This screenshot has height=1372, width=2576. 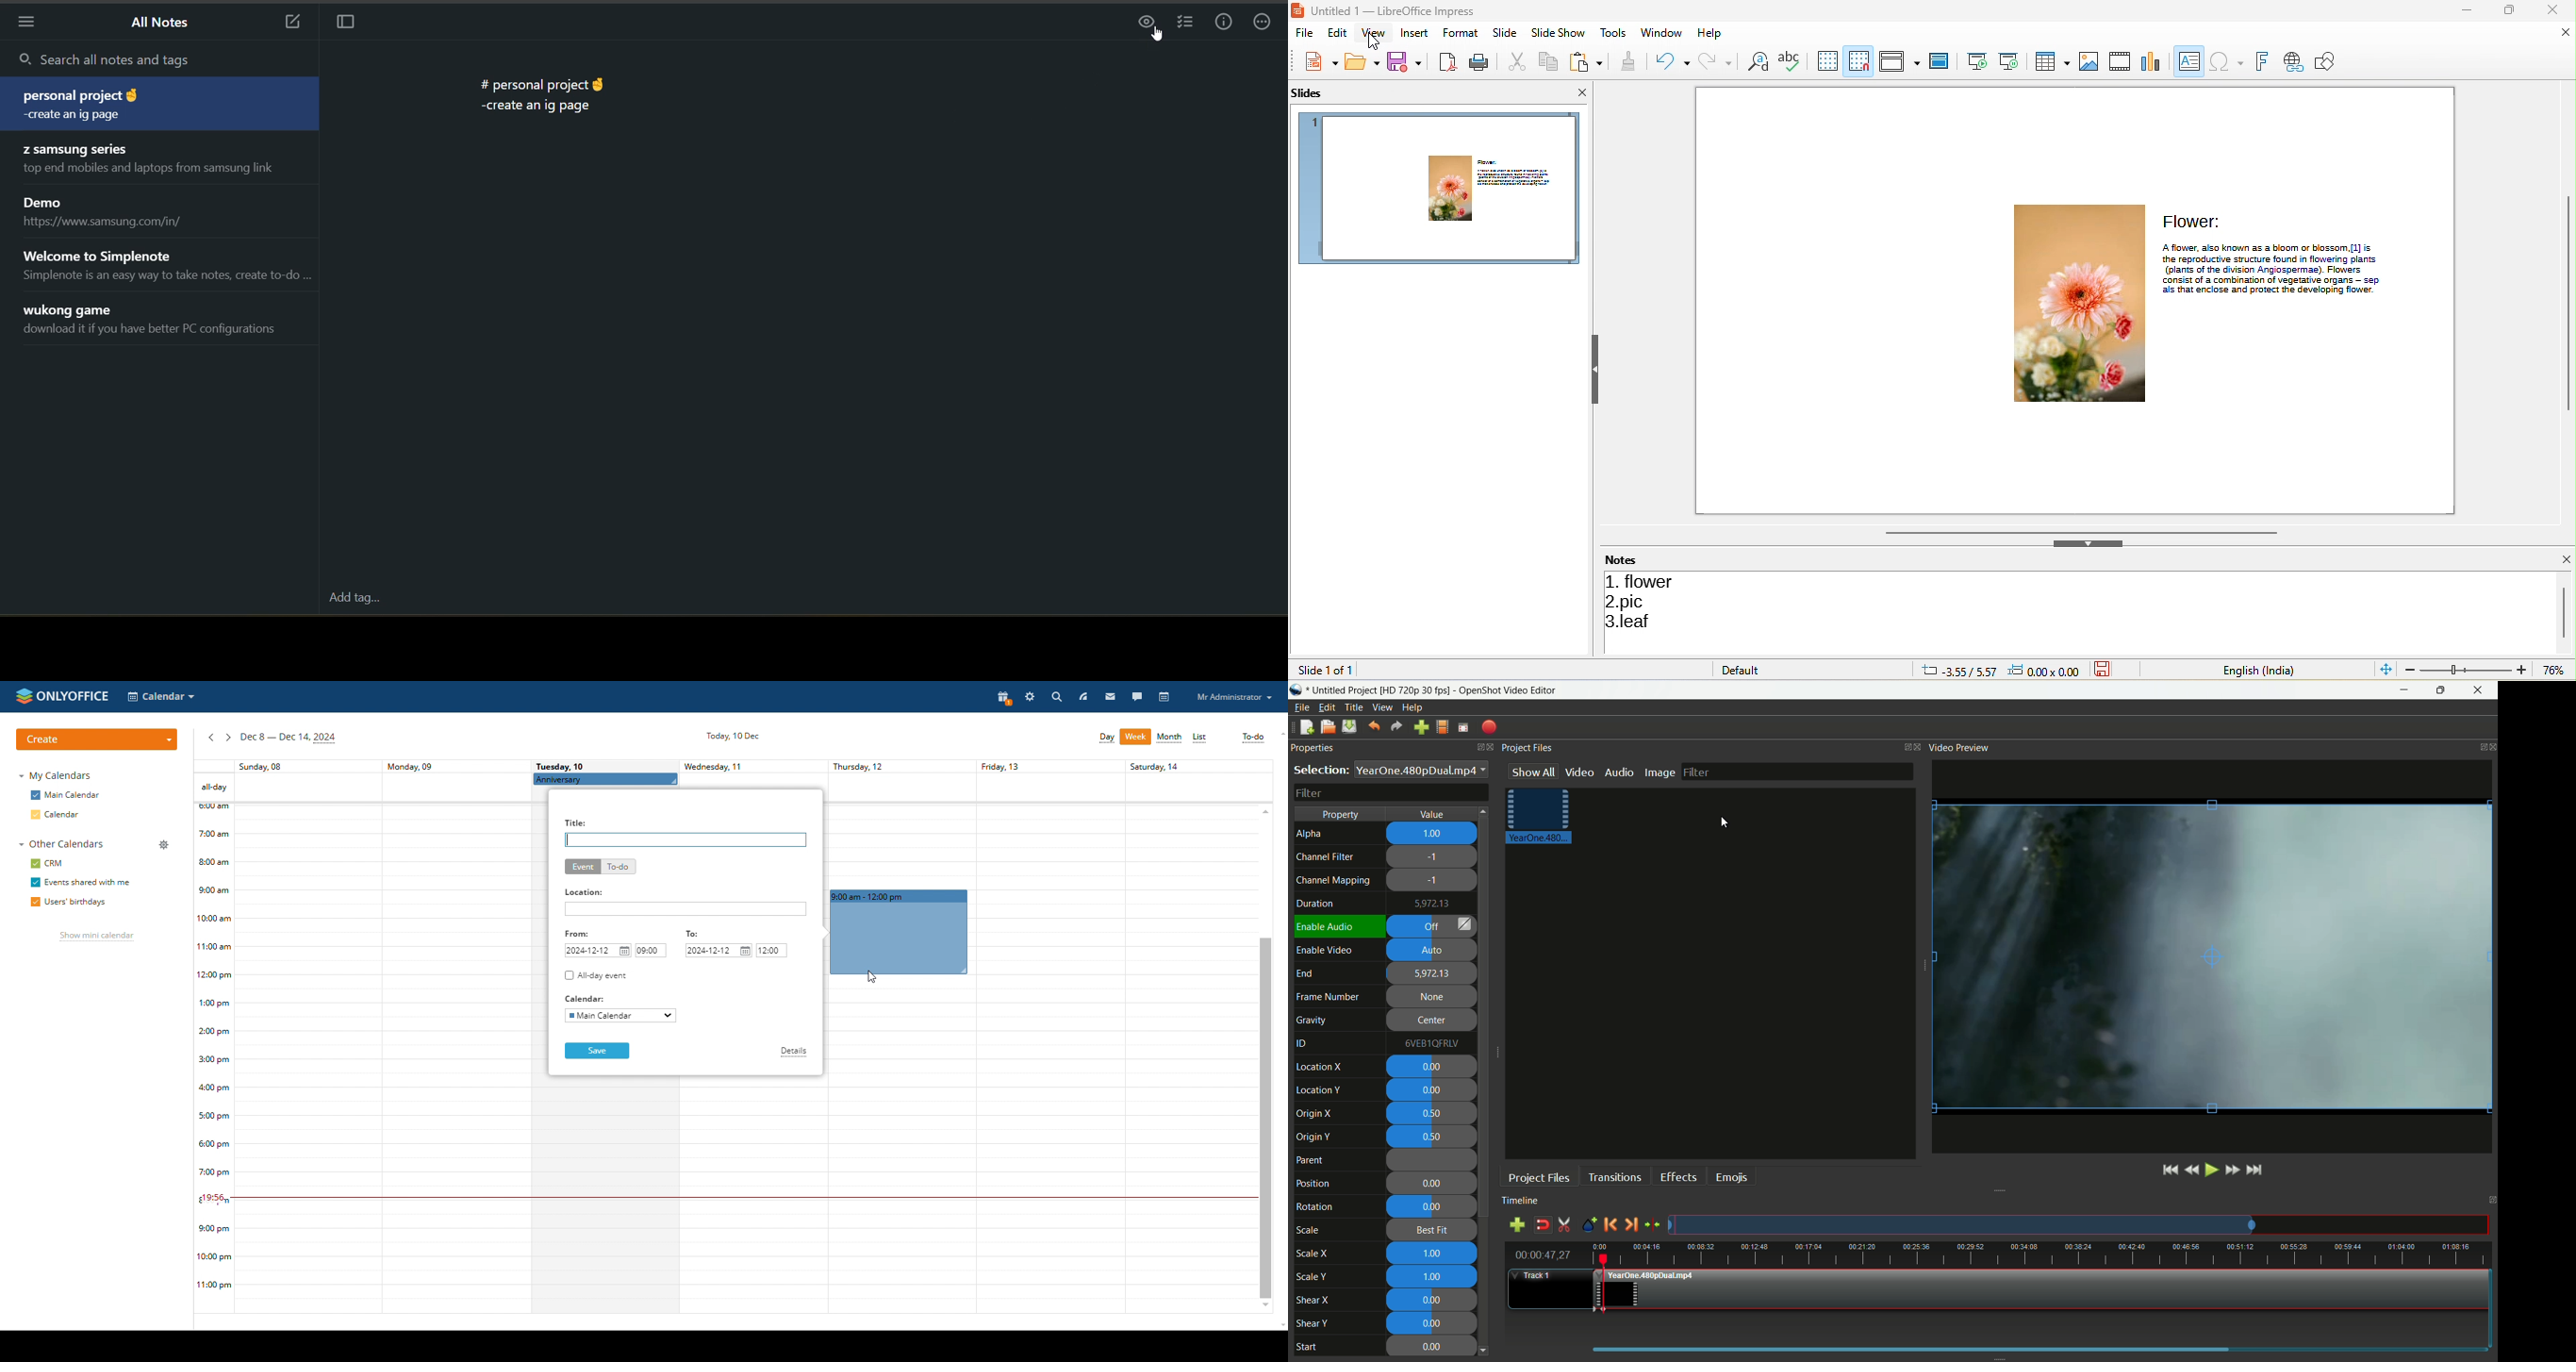 I want to click on emojis, so click(x=1730, y=1176).